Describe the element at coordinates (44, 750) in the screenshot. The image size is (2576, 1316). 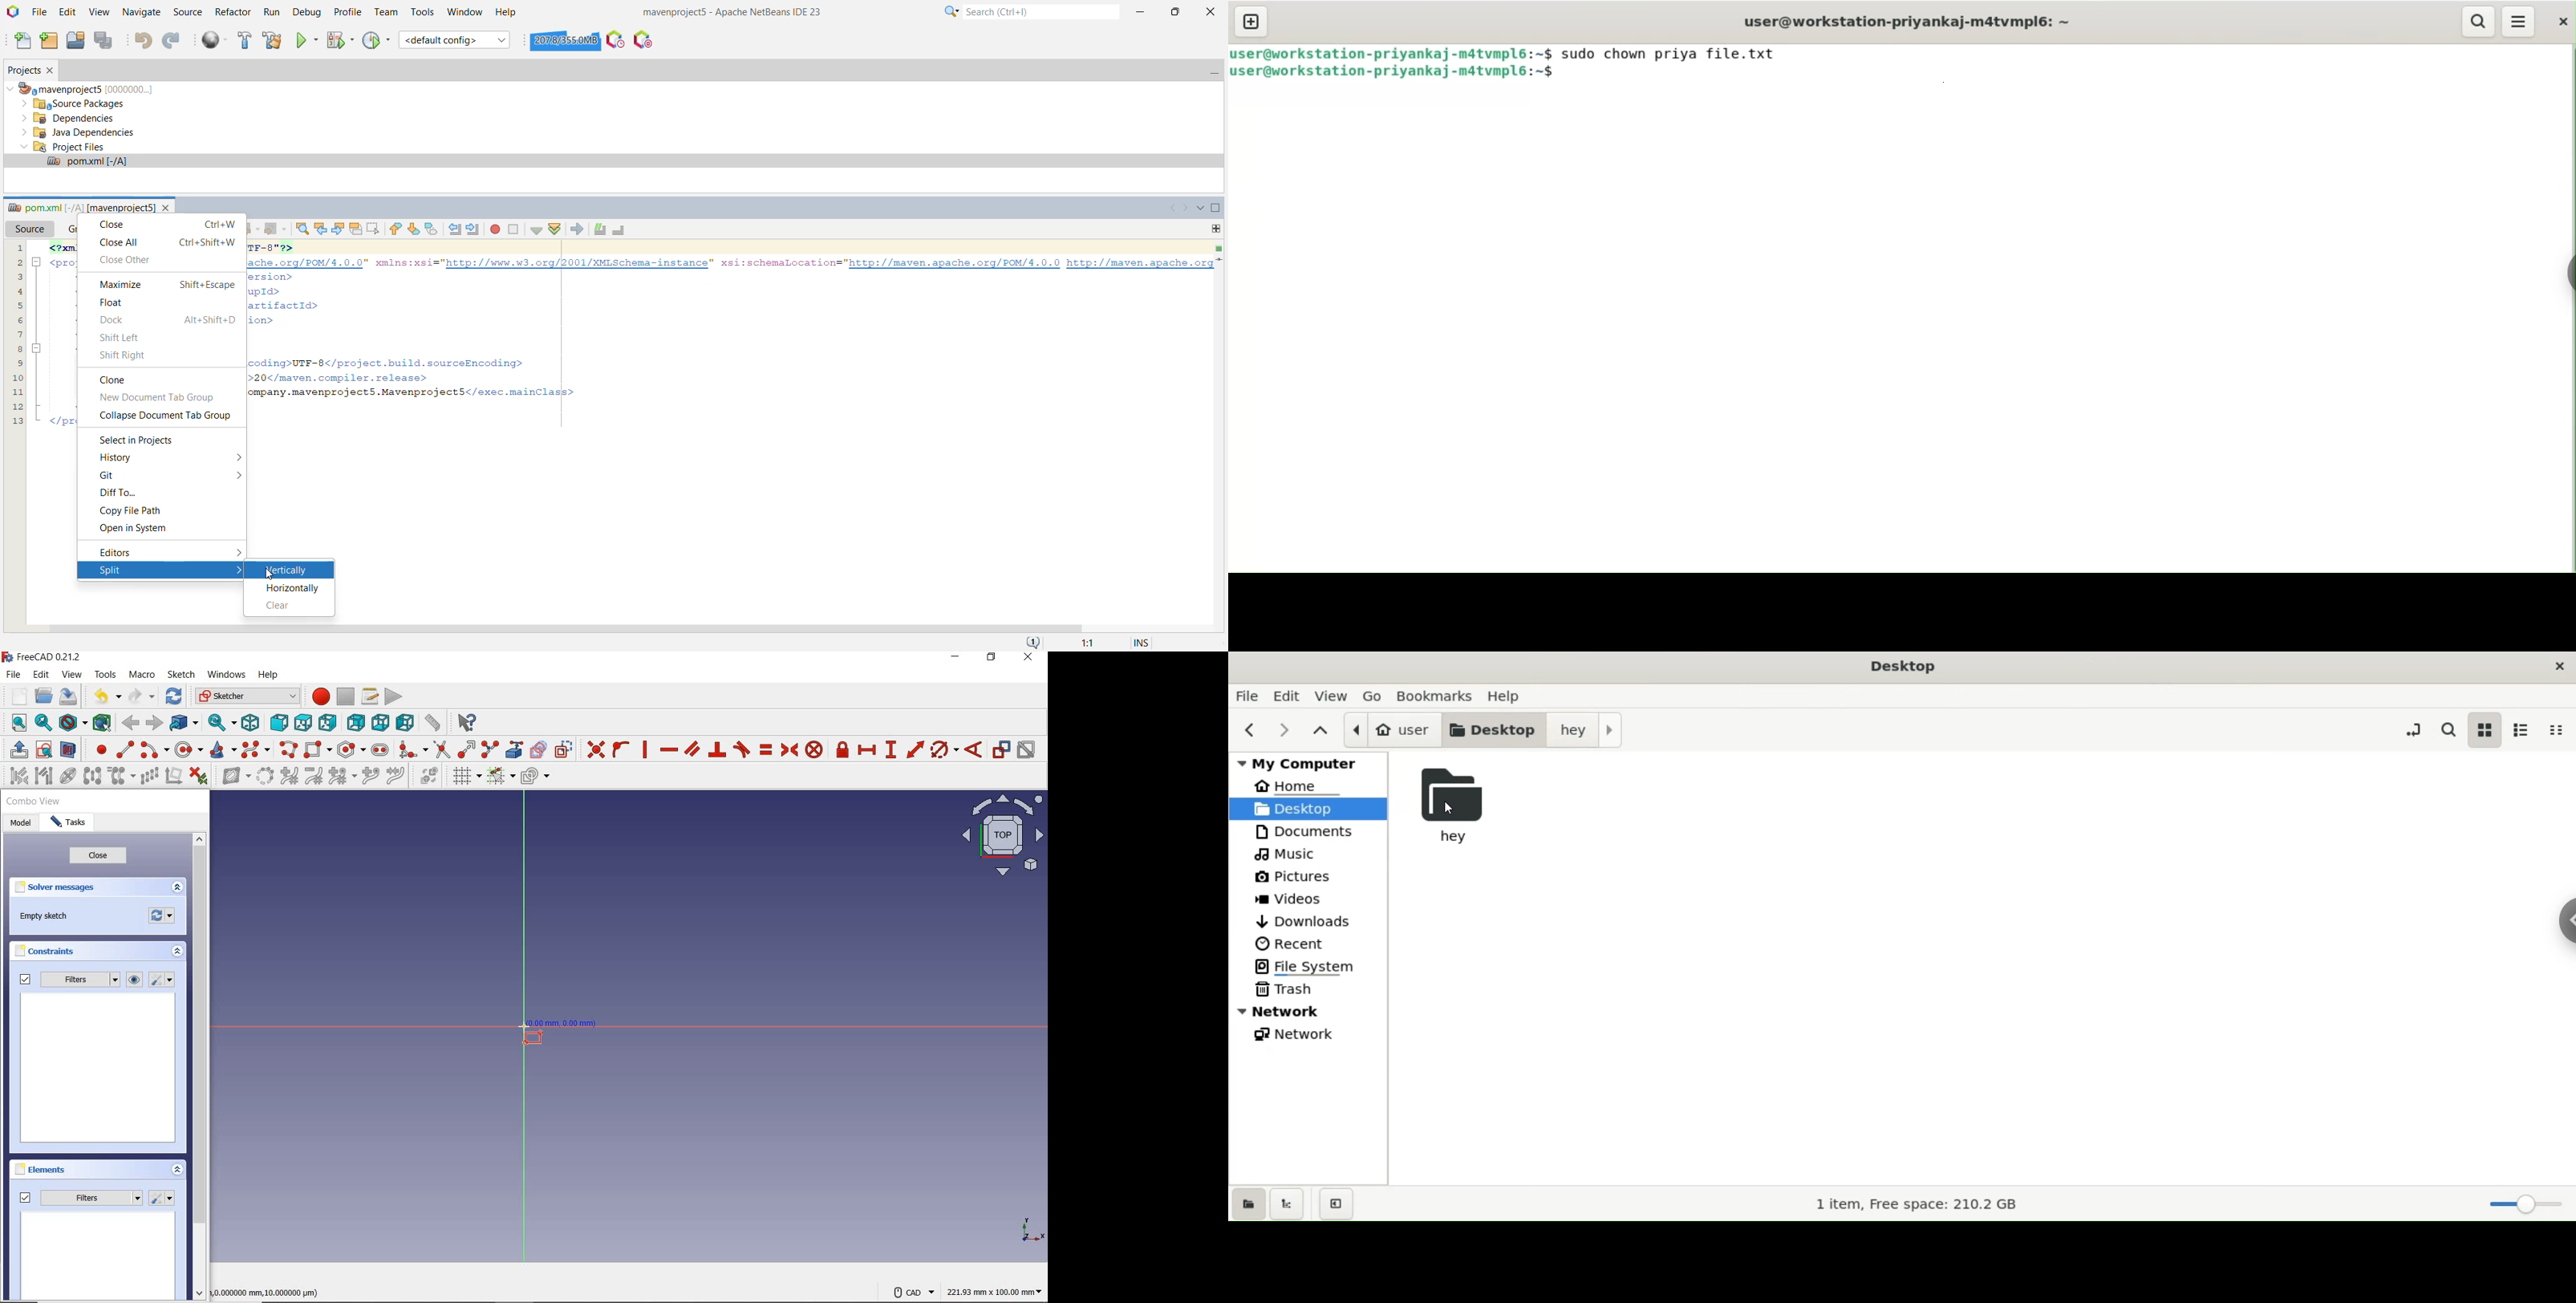
I see `view sketch` at that location.